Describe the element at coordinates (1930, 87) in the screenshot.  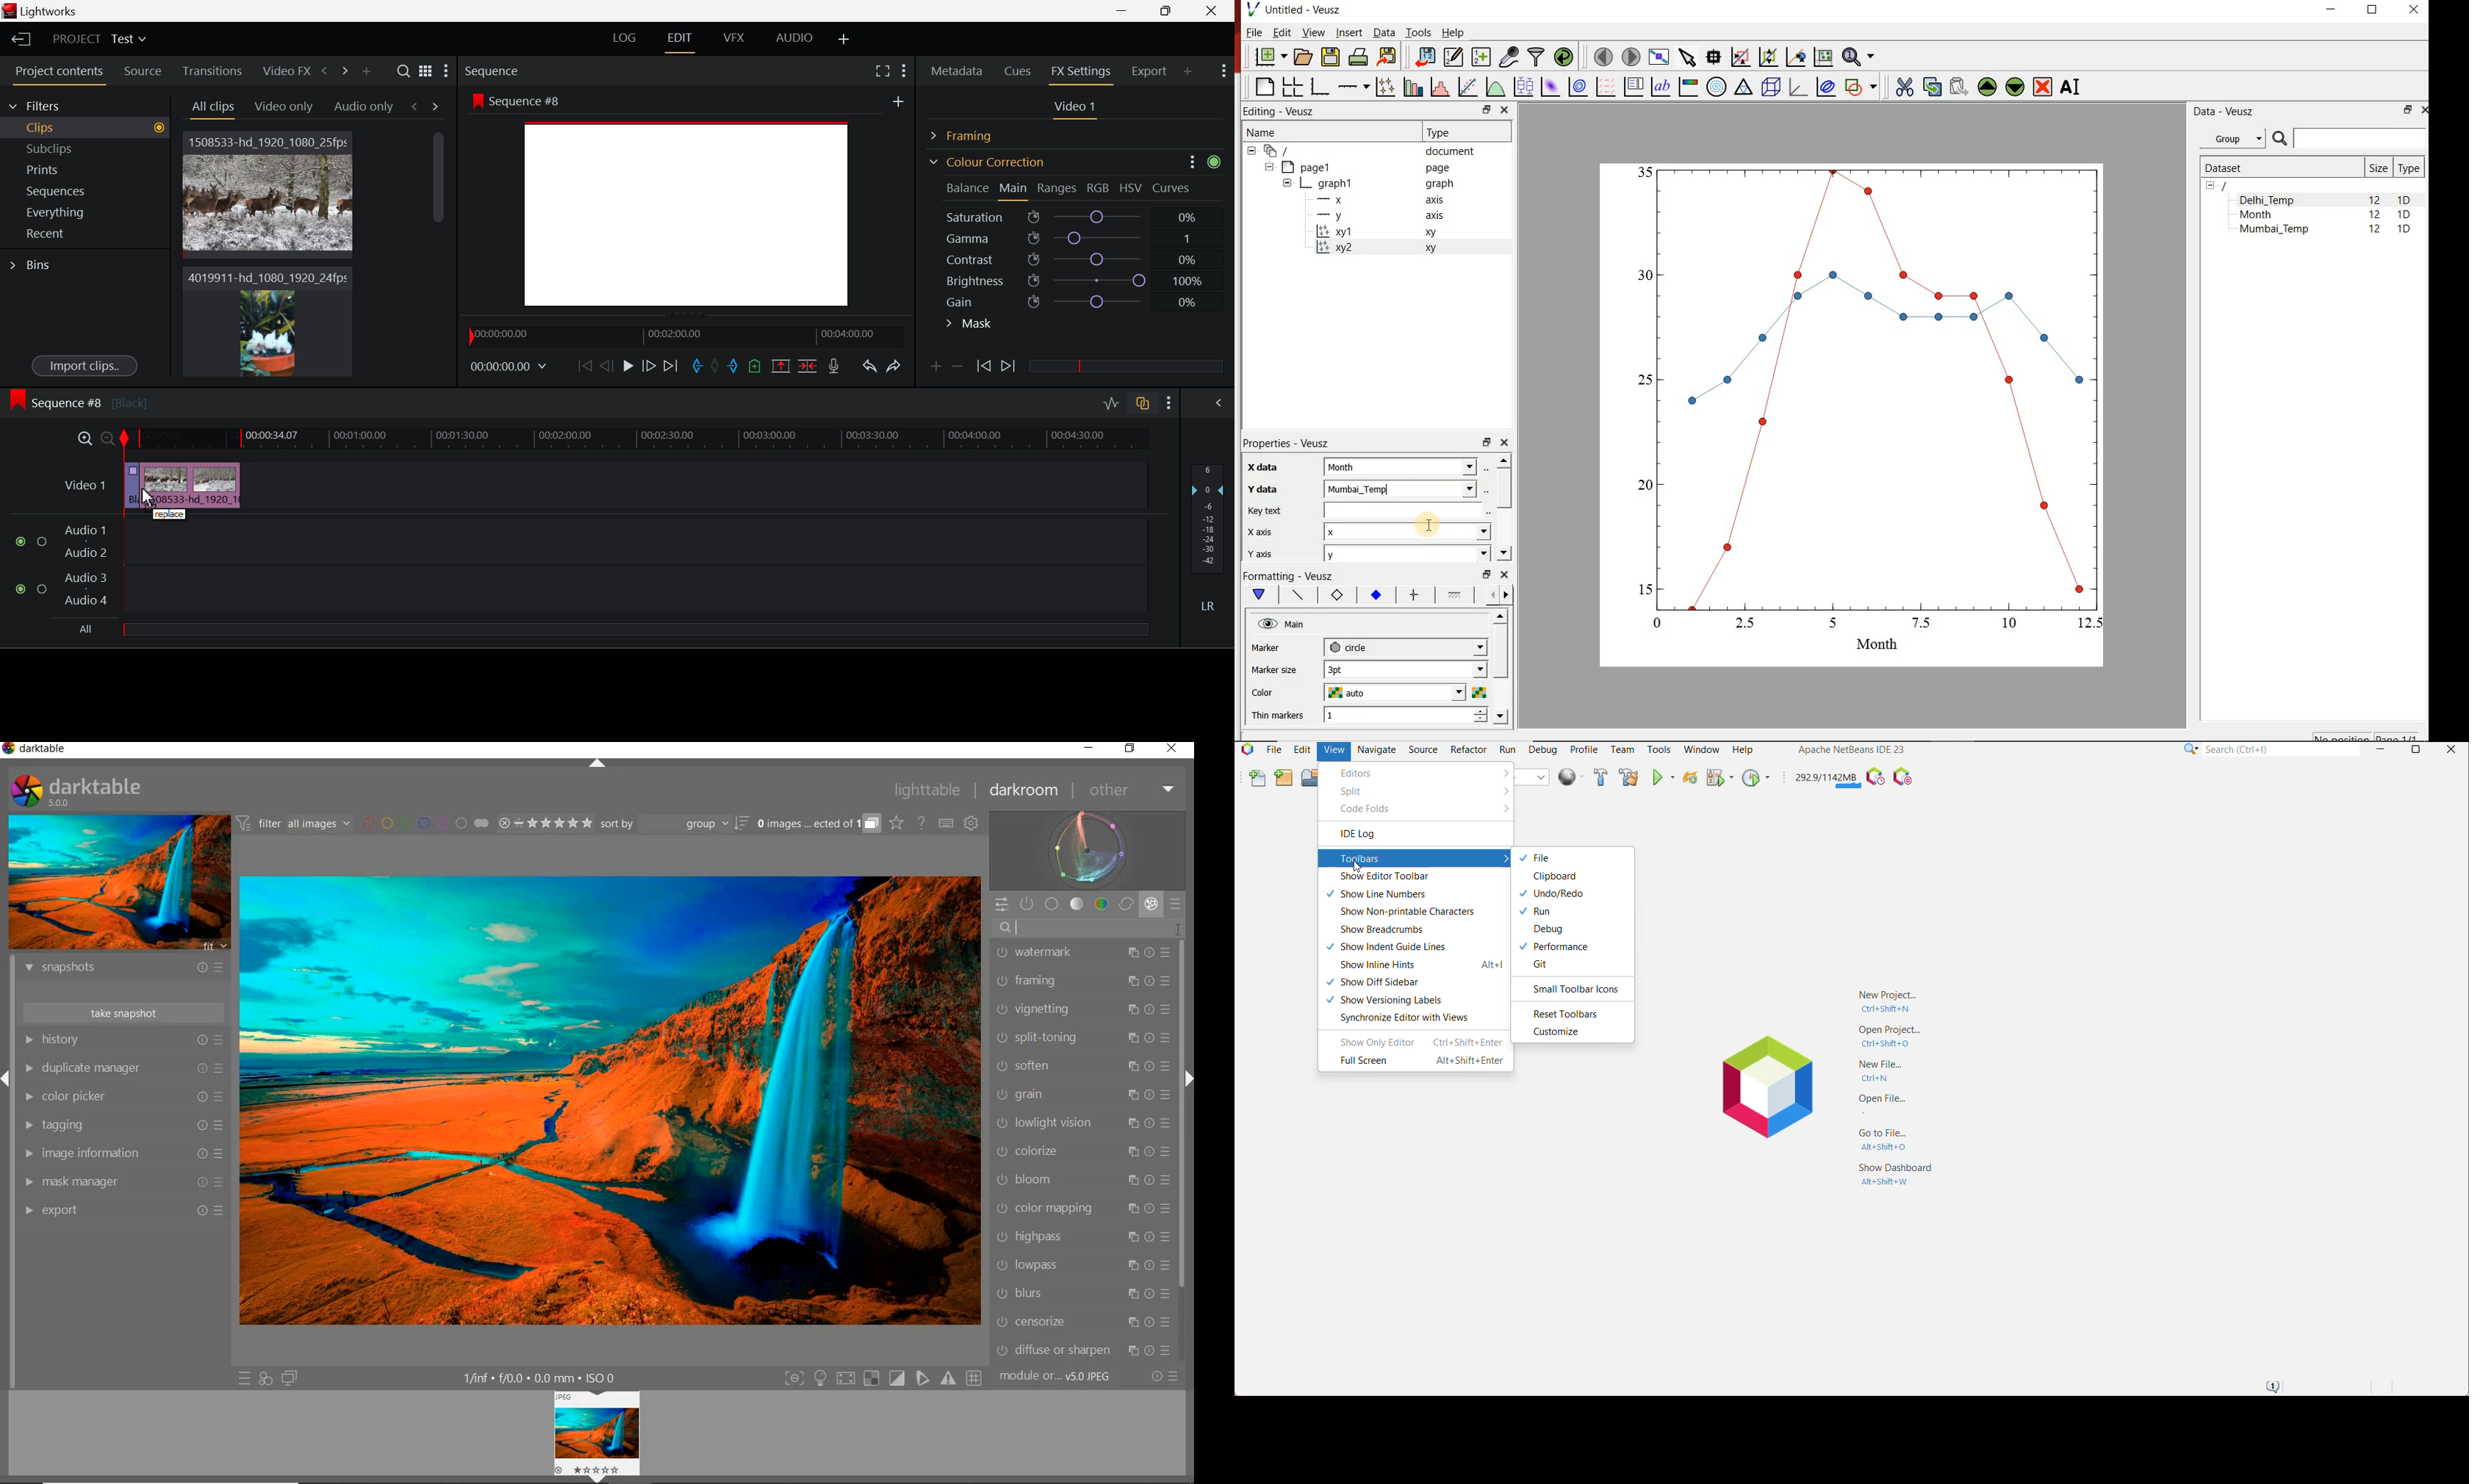
I see `copy the selected widget` at that location.